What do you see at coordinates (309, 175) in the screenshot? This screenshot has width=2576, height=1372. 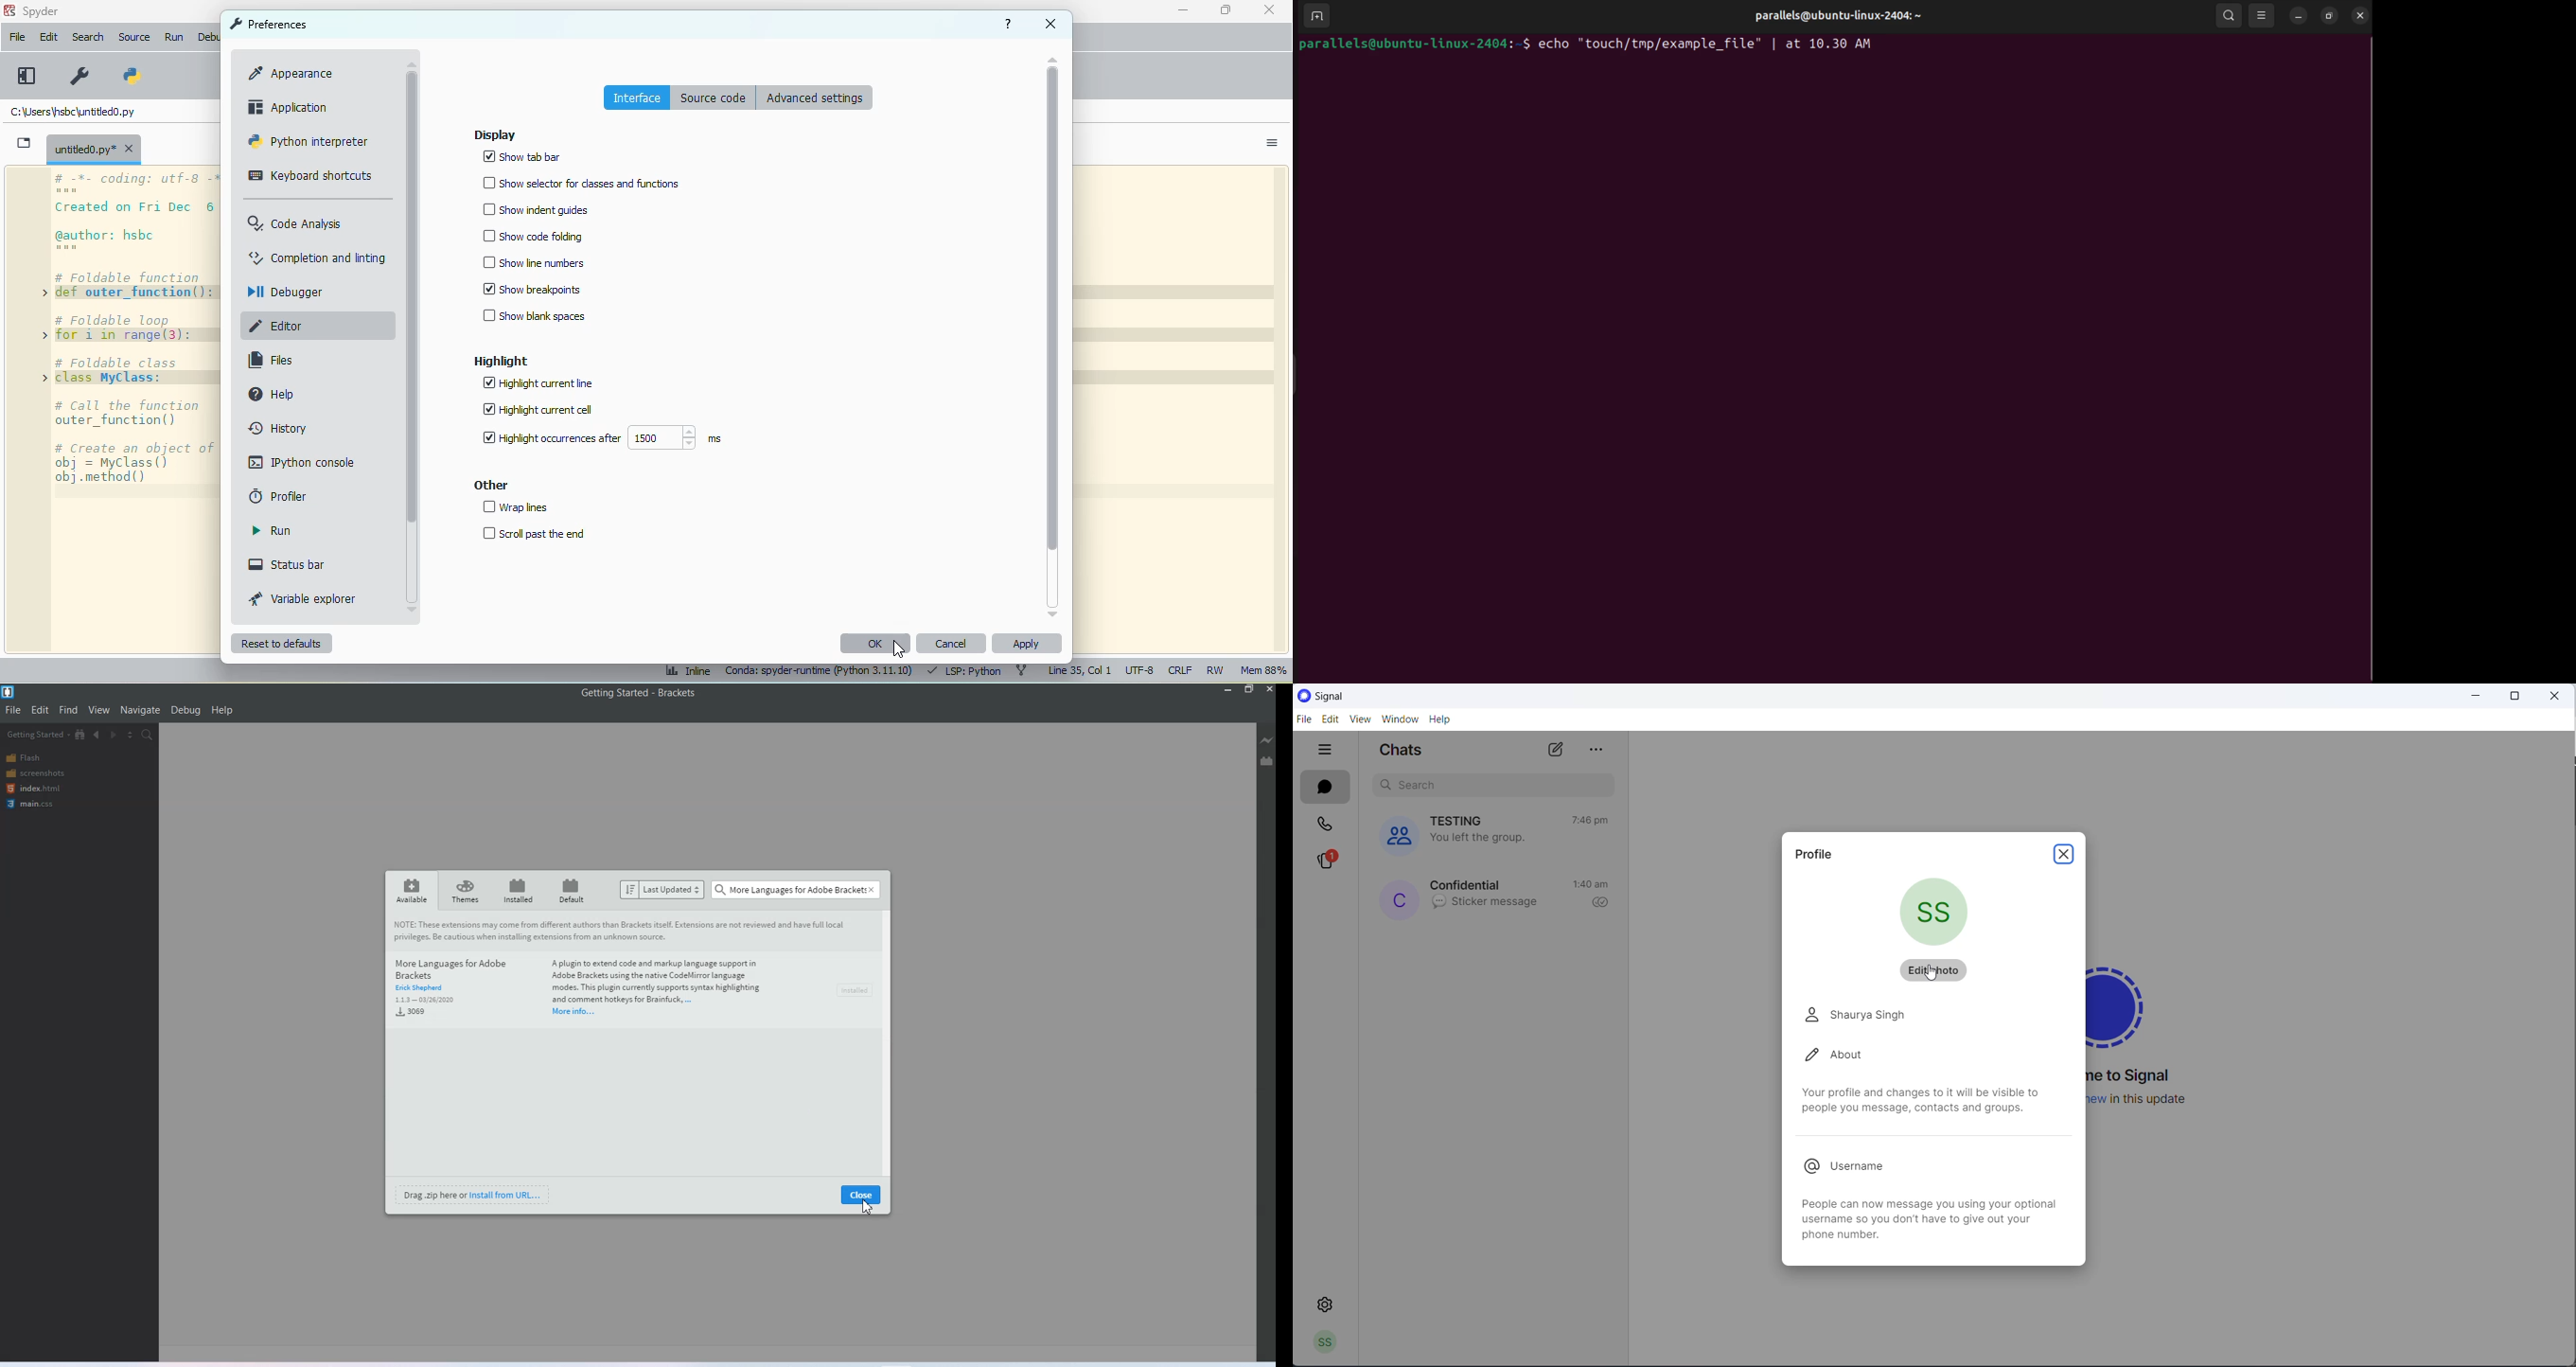 I see `keyboard shortcuts` at bounding box center [309, 175].